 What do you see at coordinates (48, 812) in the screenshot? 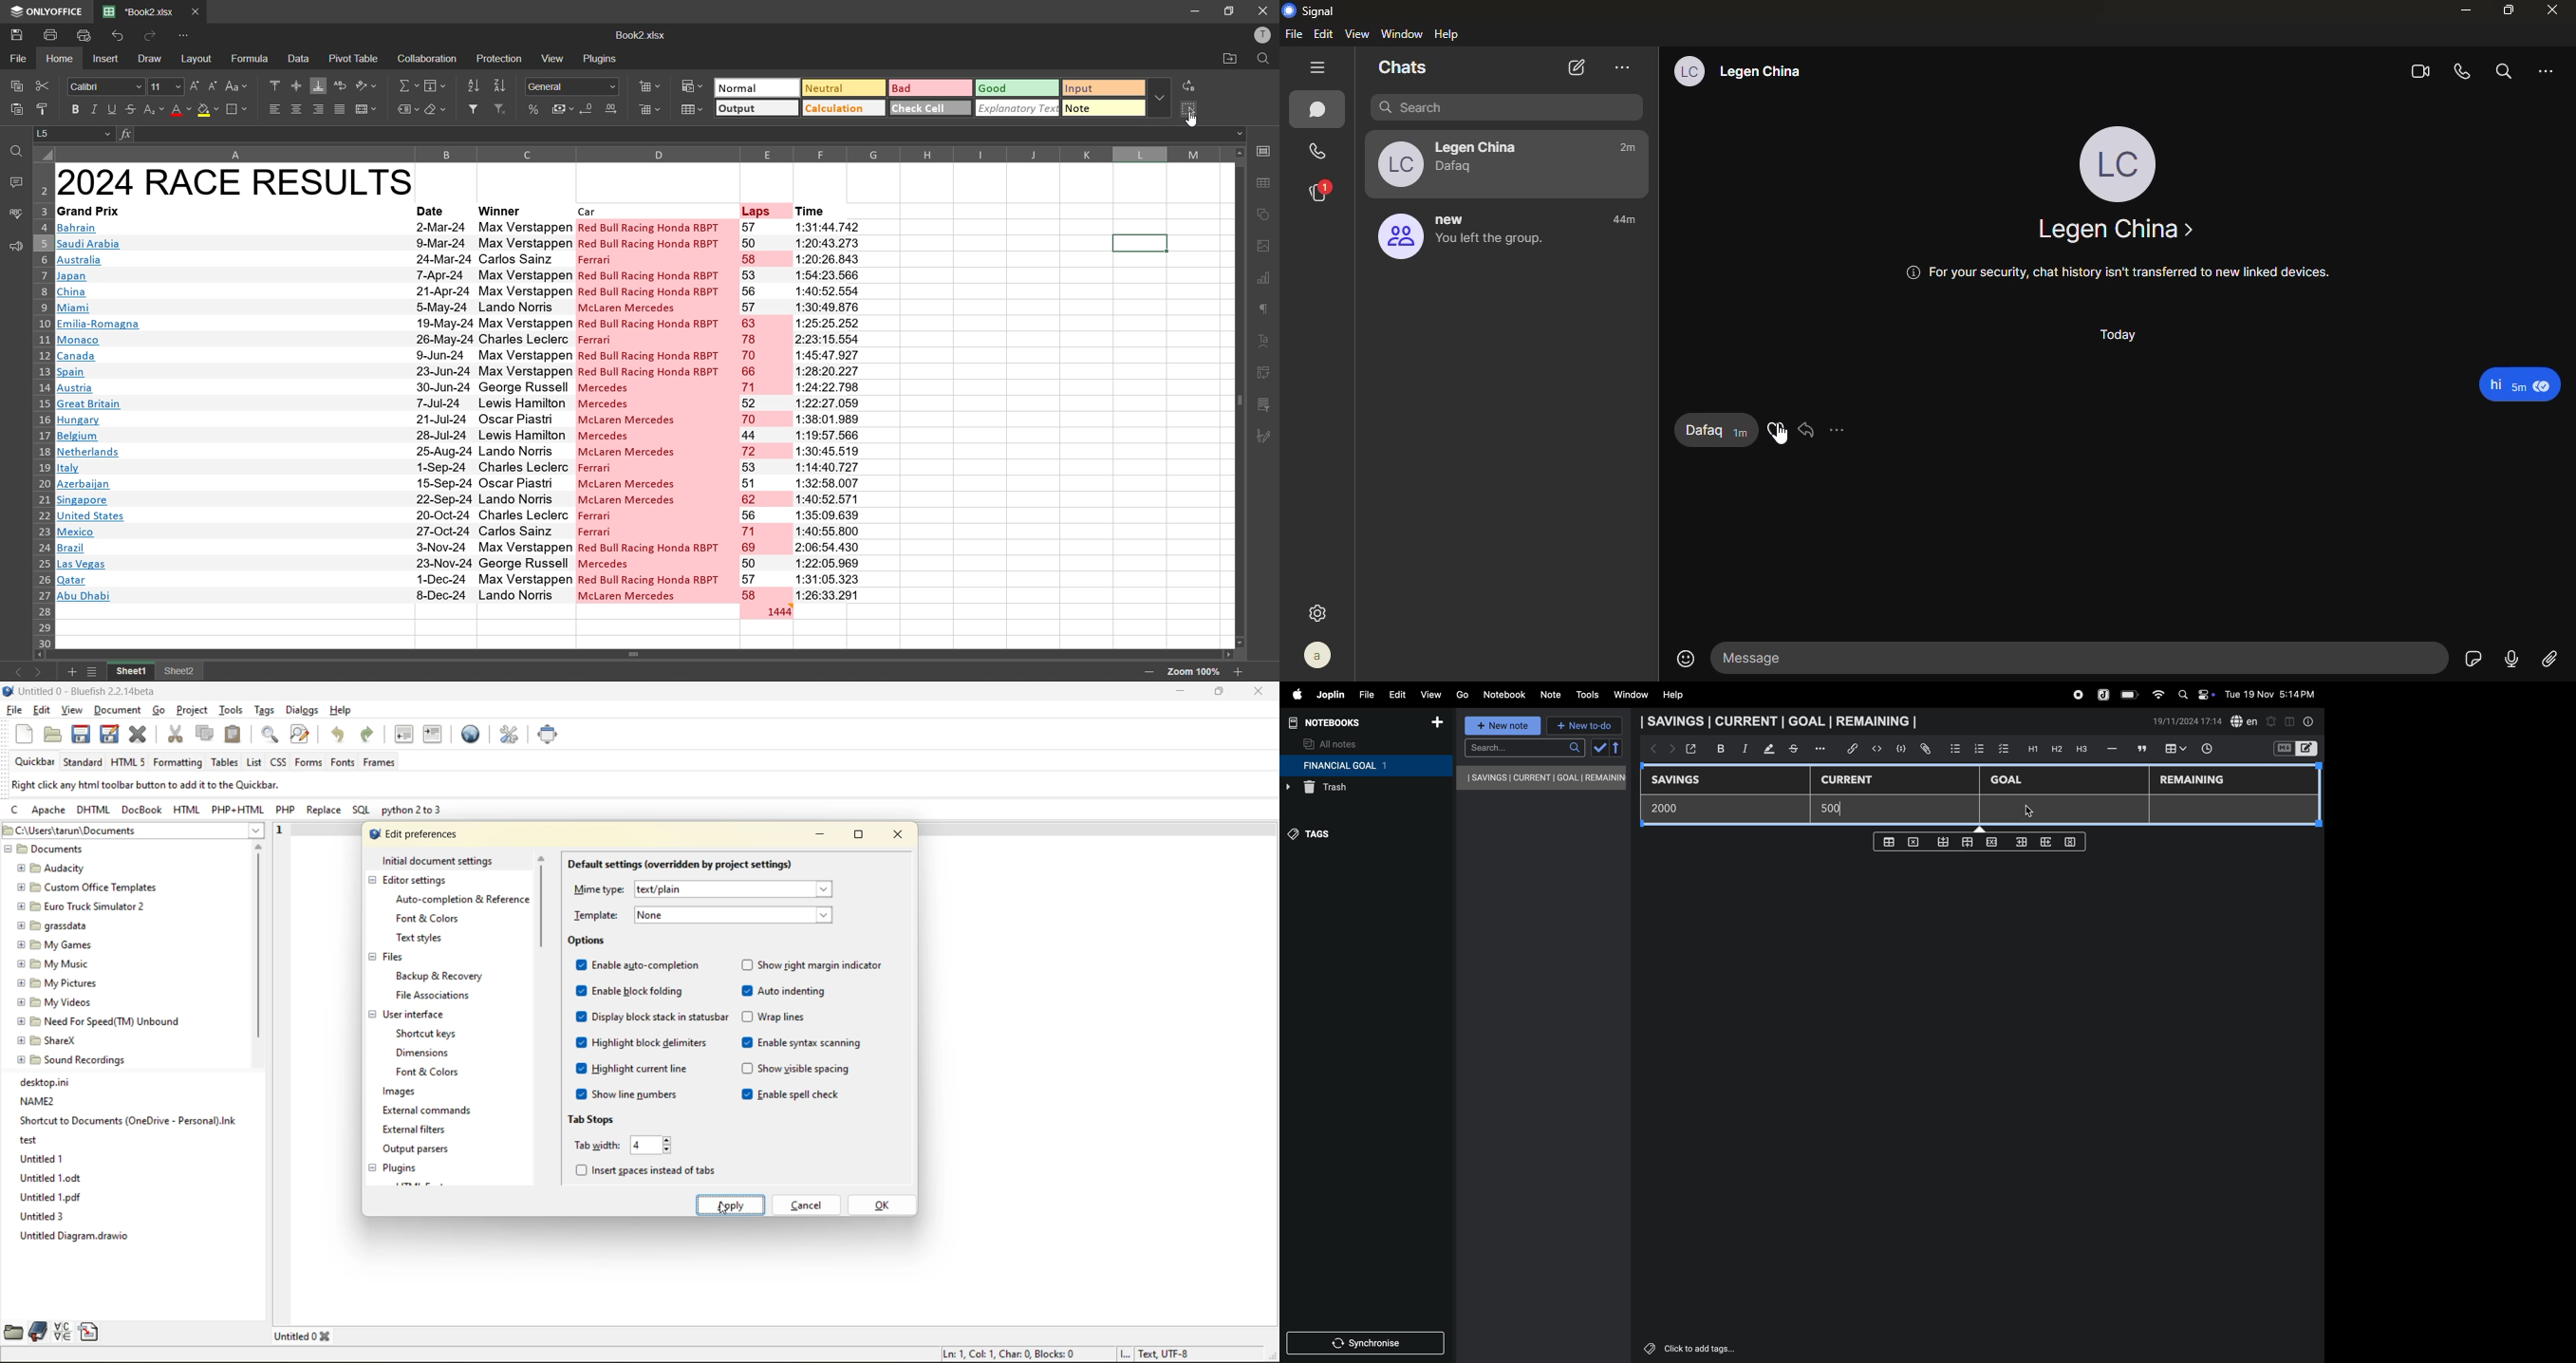
I see `apache` at bounding box center [48, 812].